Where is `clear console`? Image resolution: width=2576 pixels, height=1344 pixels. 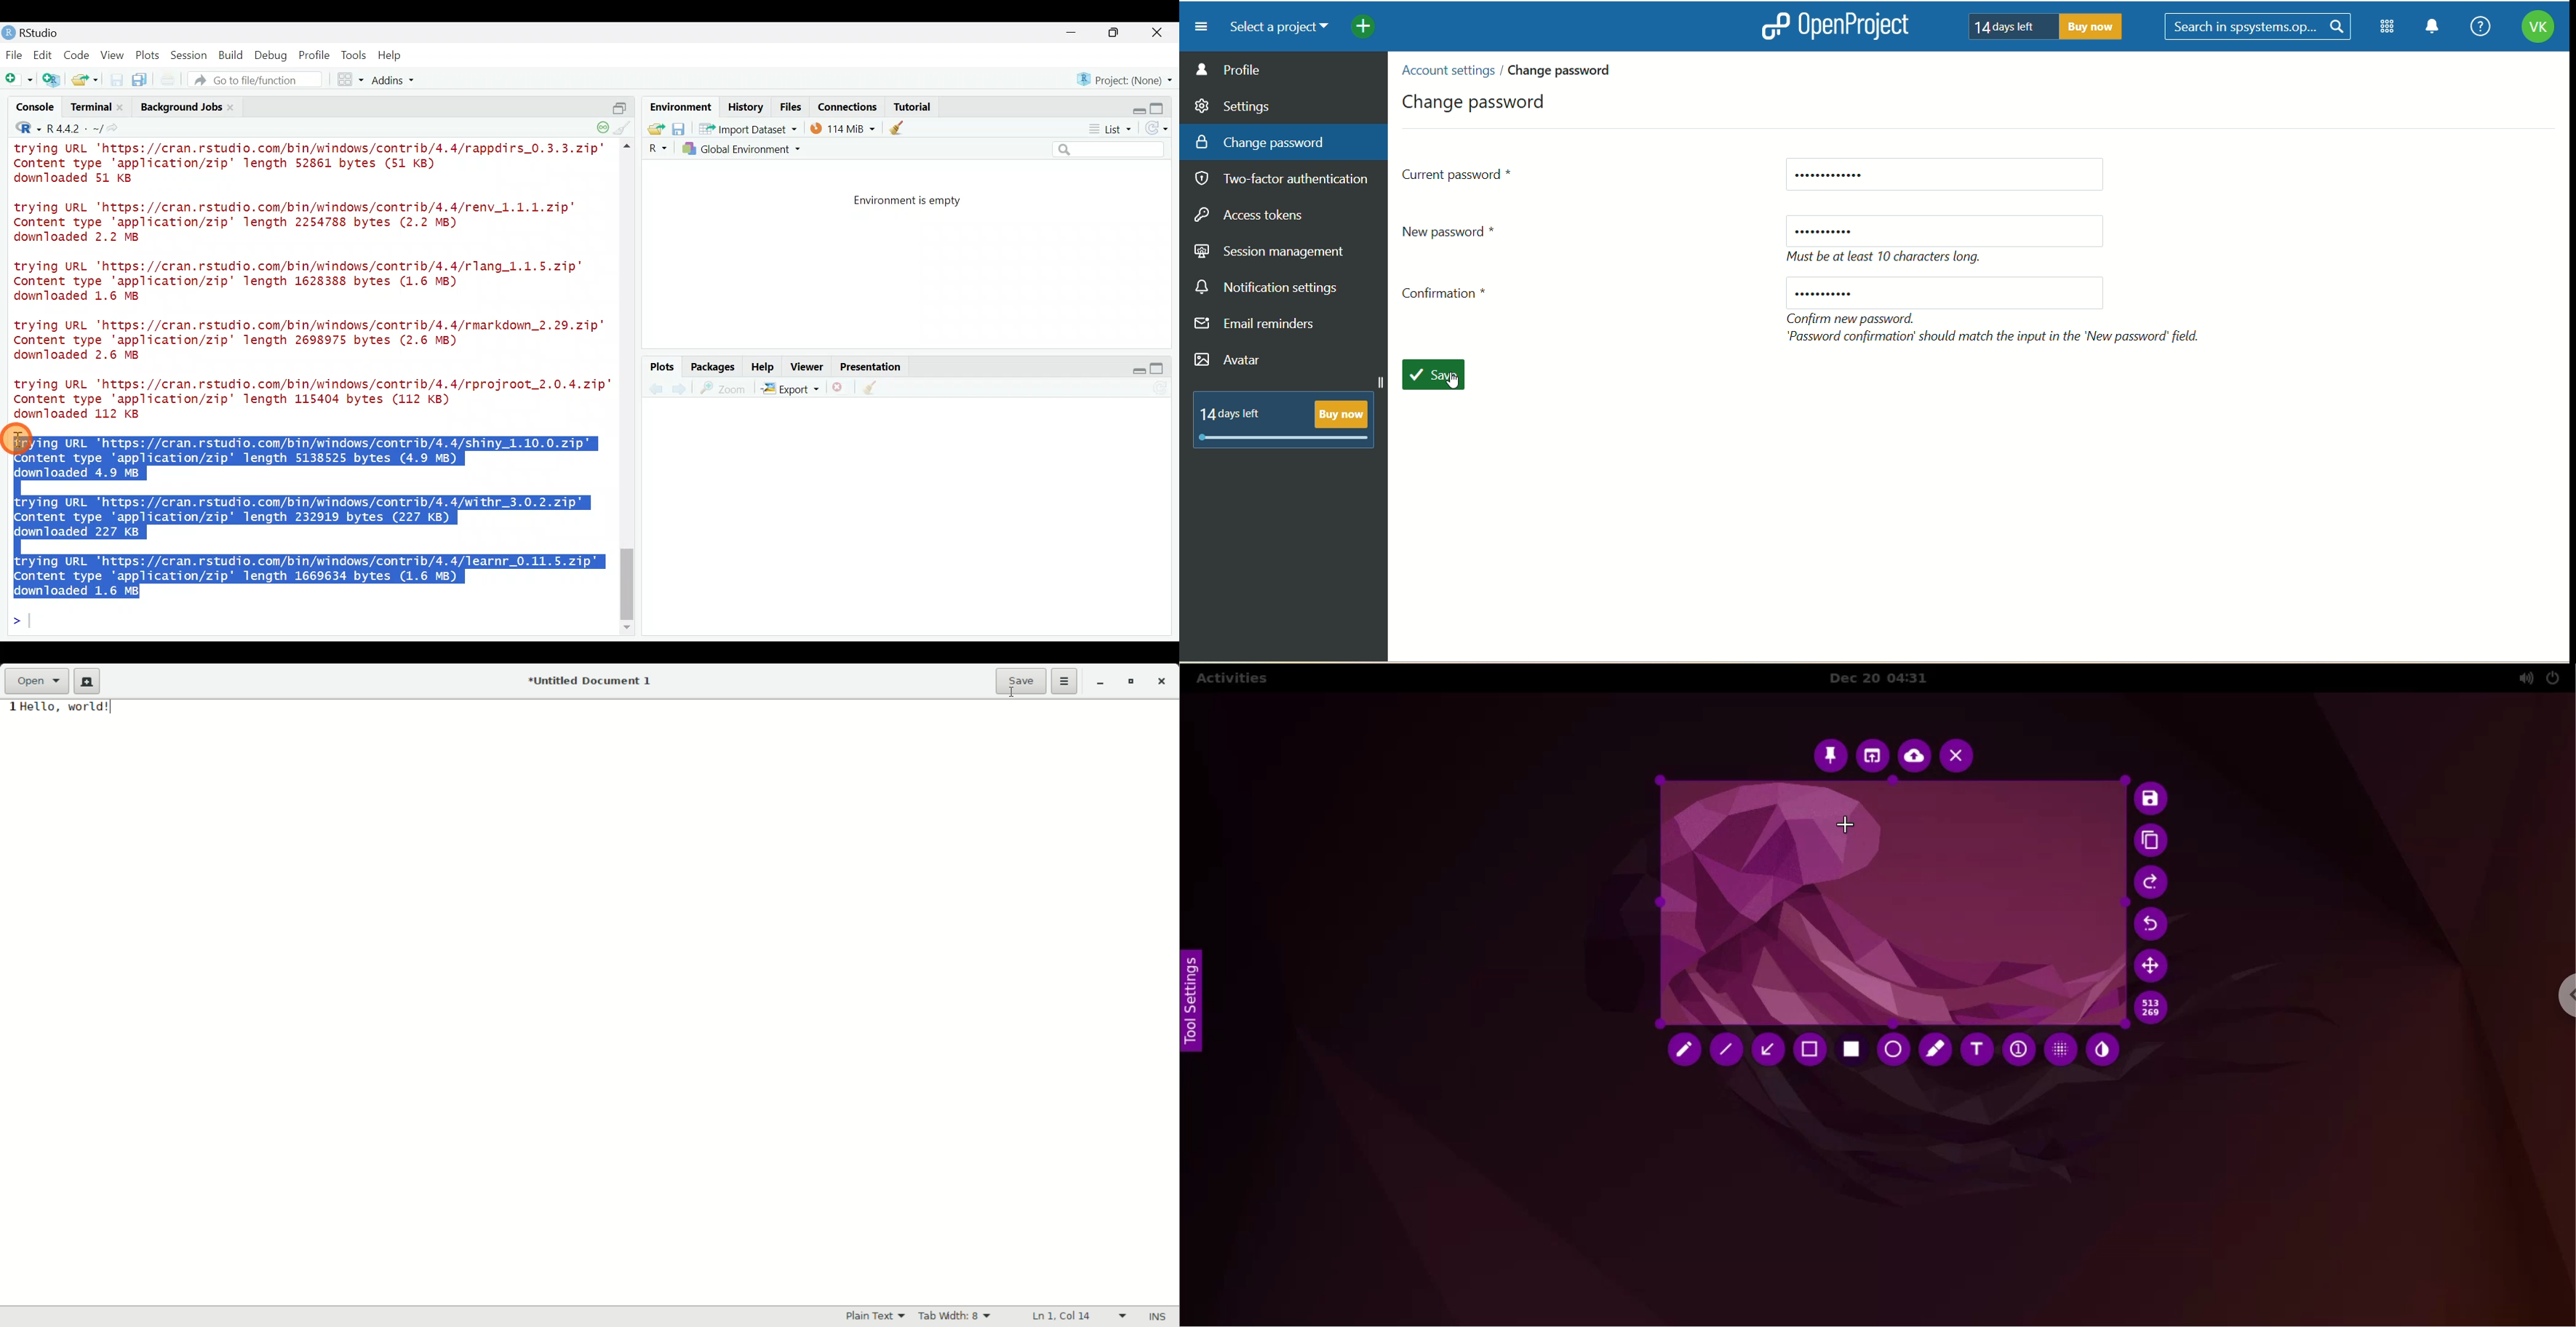 clear console is located at coordinates (624, 127).